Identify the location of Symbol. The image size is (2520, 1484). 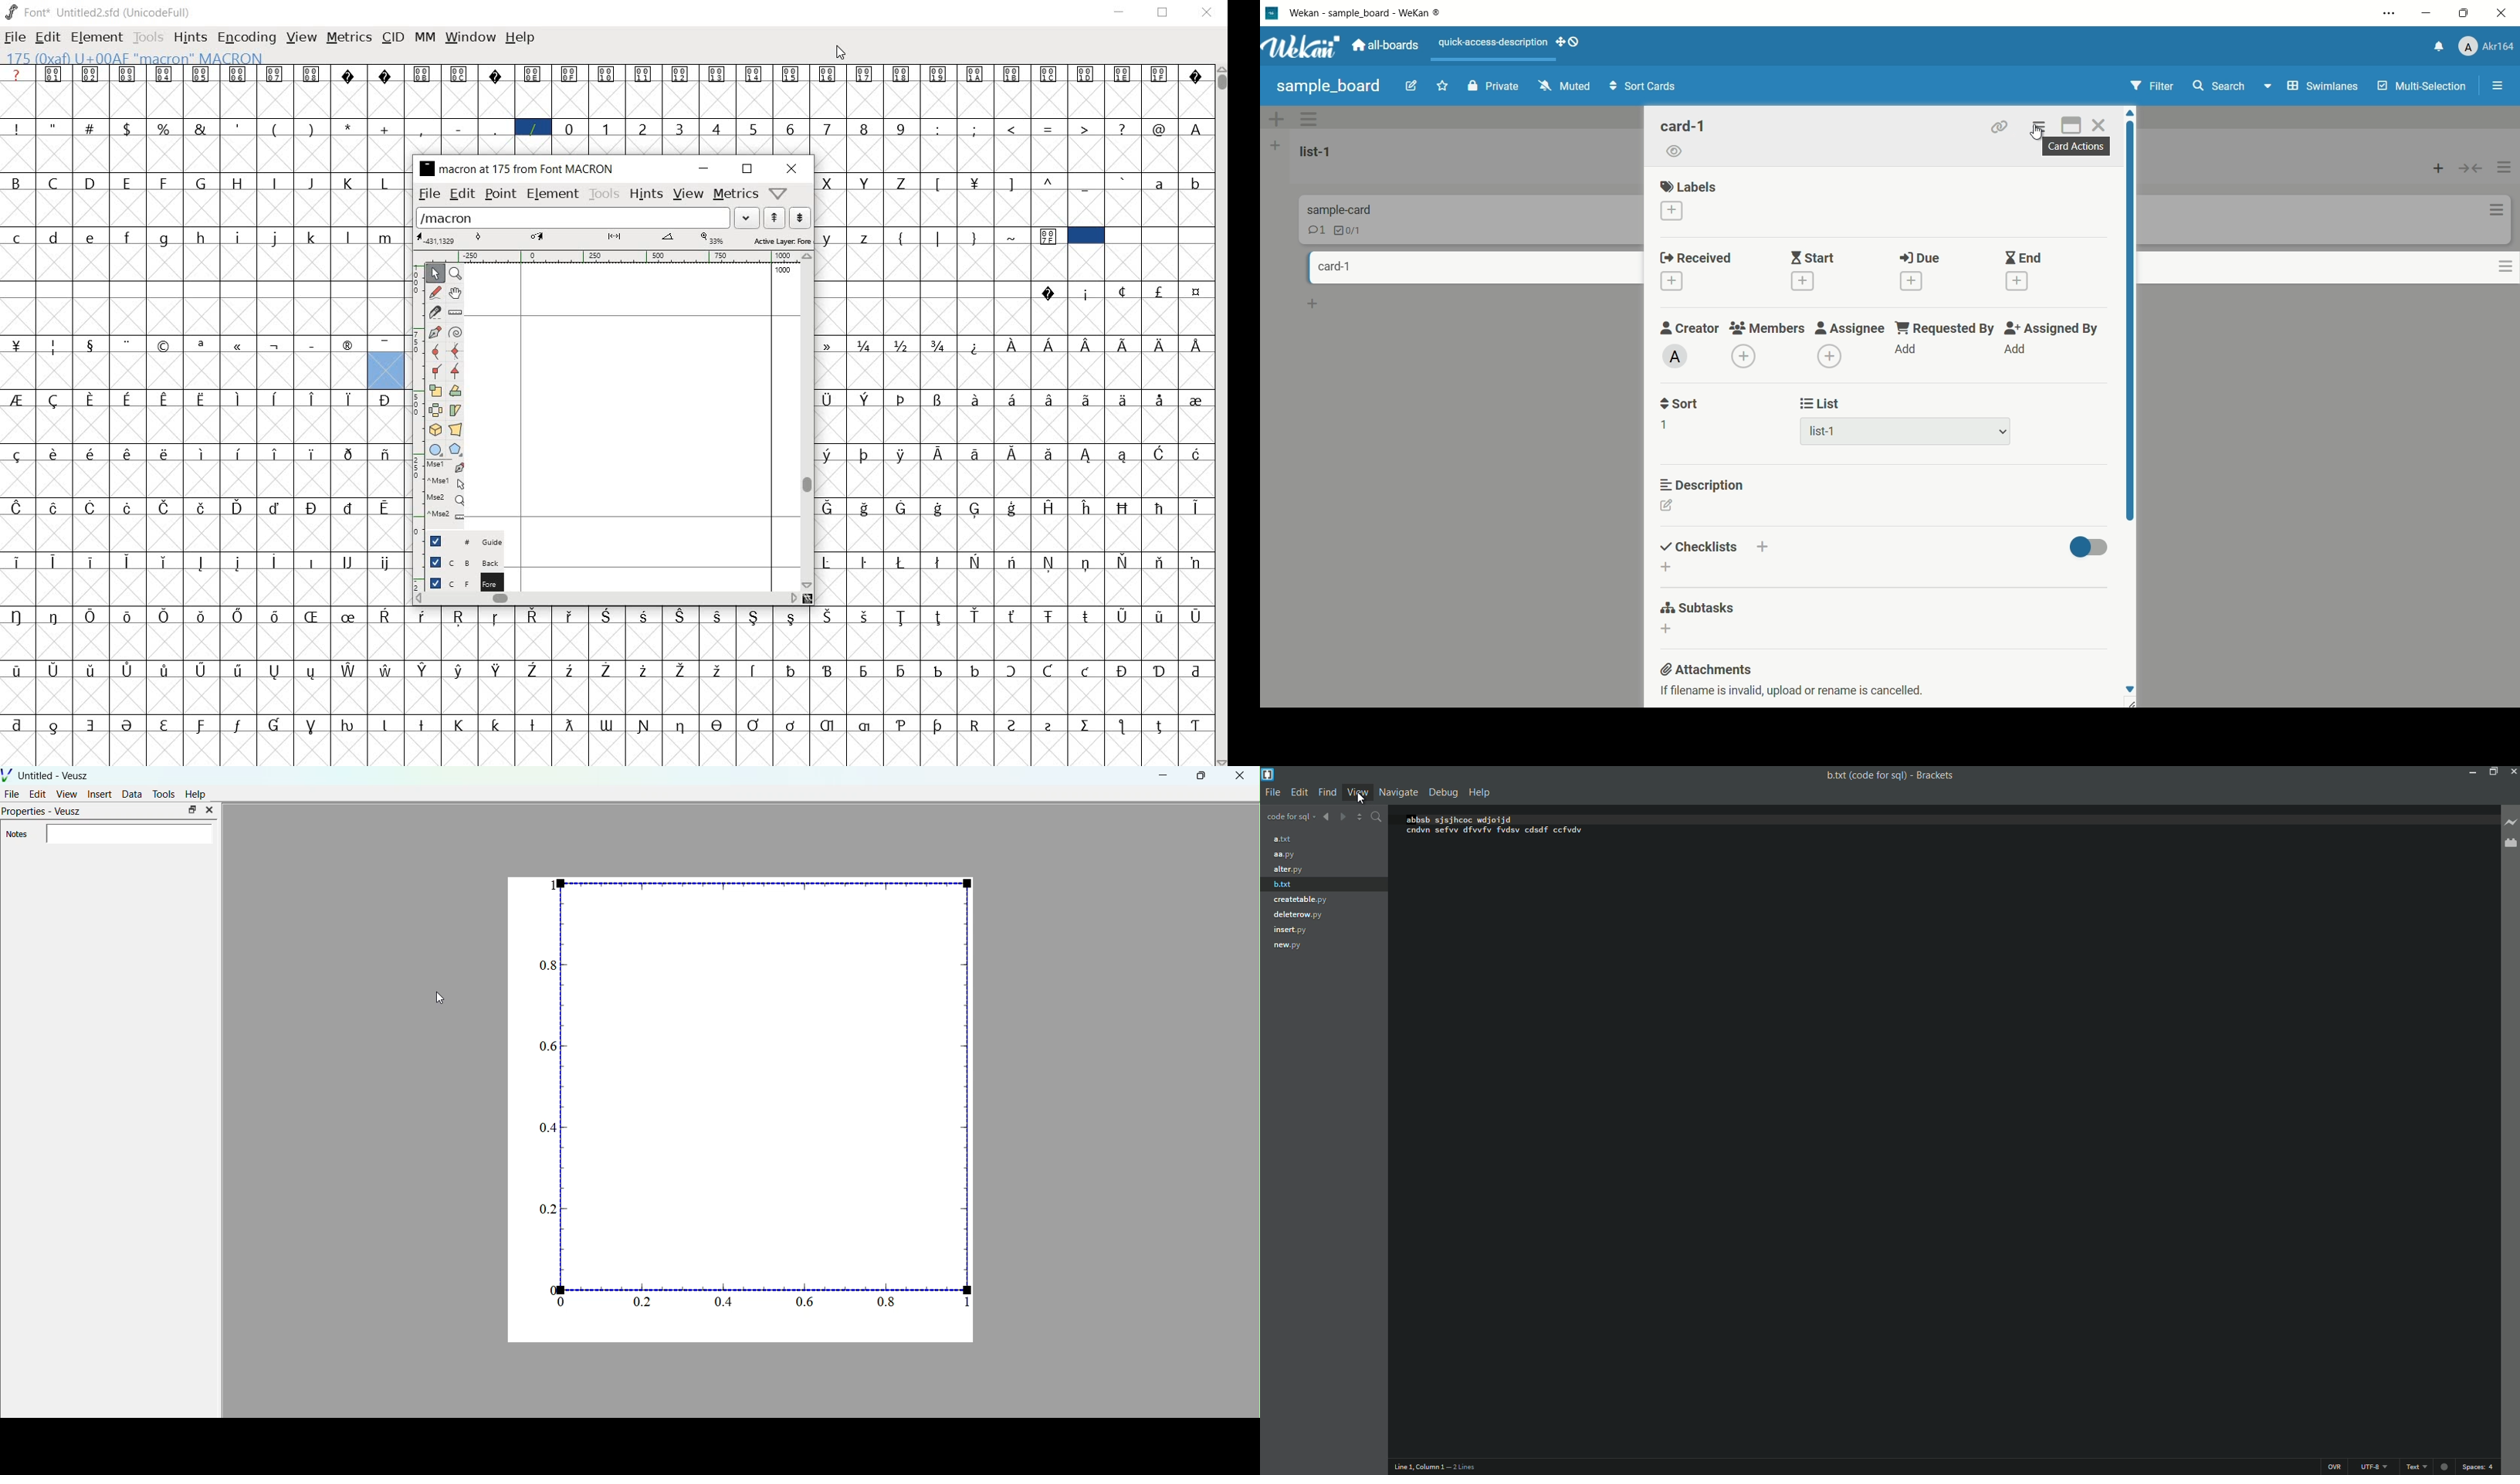
(1050, 563).